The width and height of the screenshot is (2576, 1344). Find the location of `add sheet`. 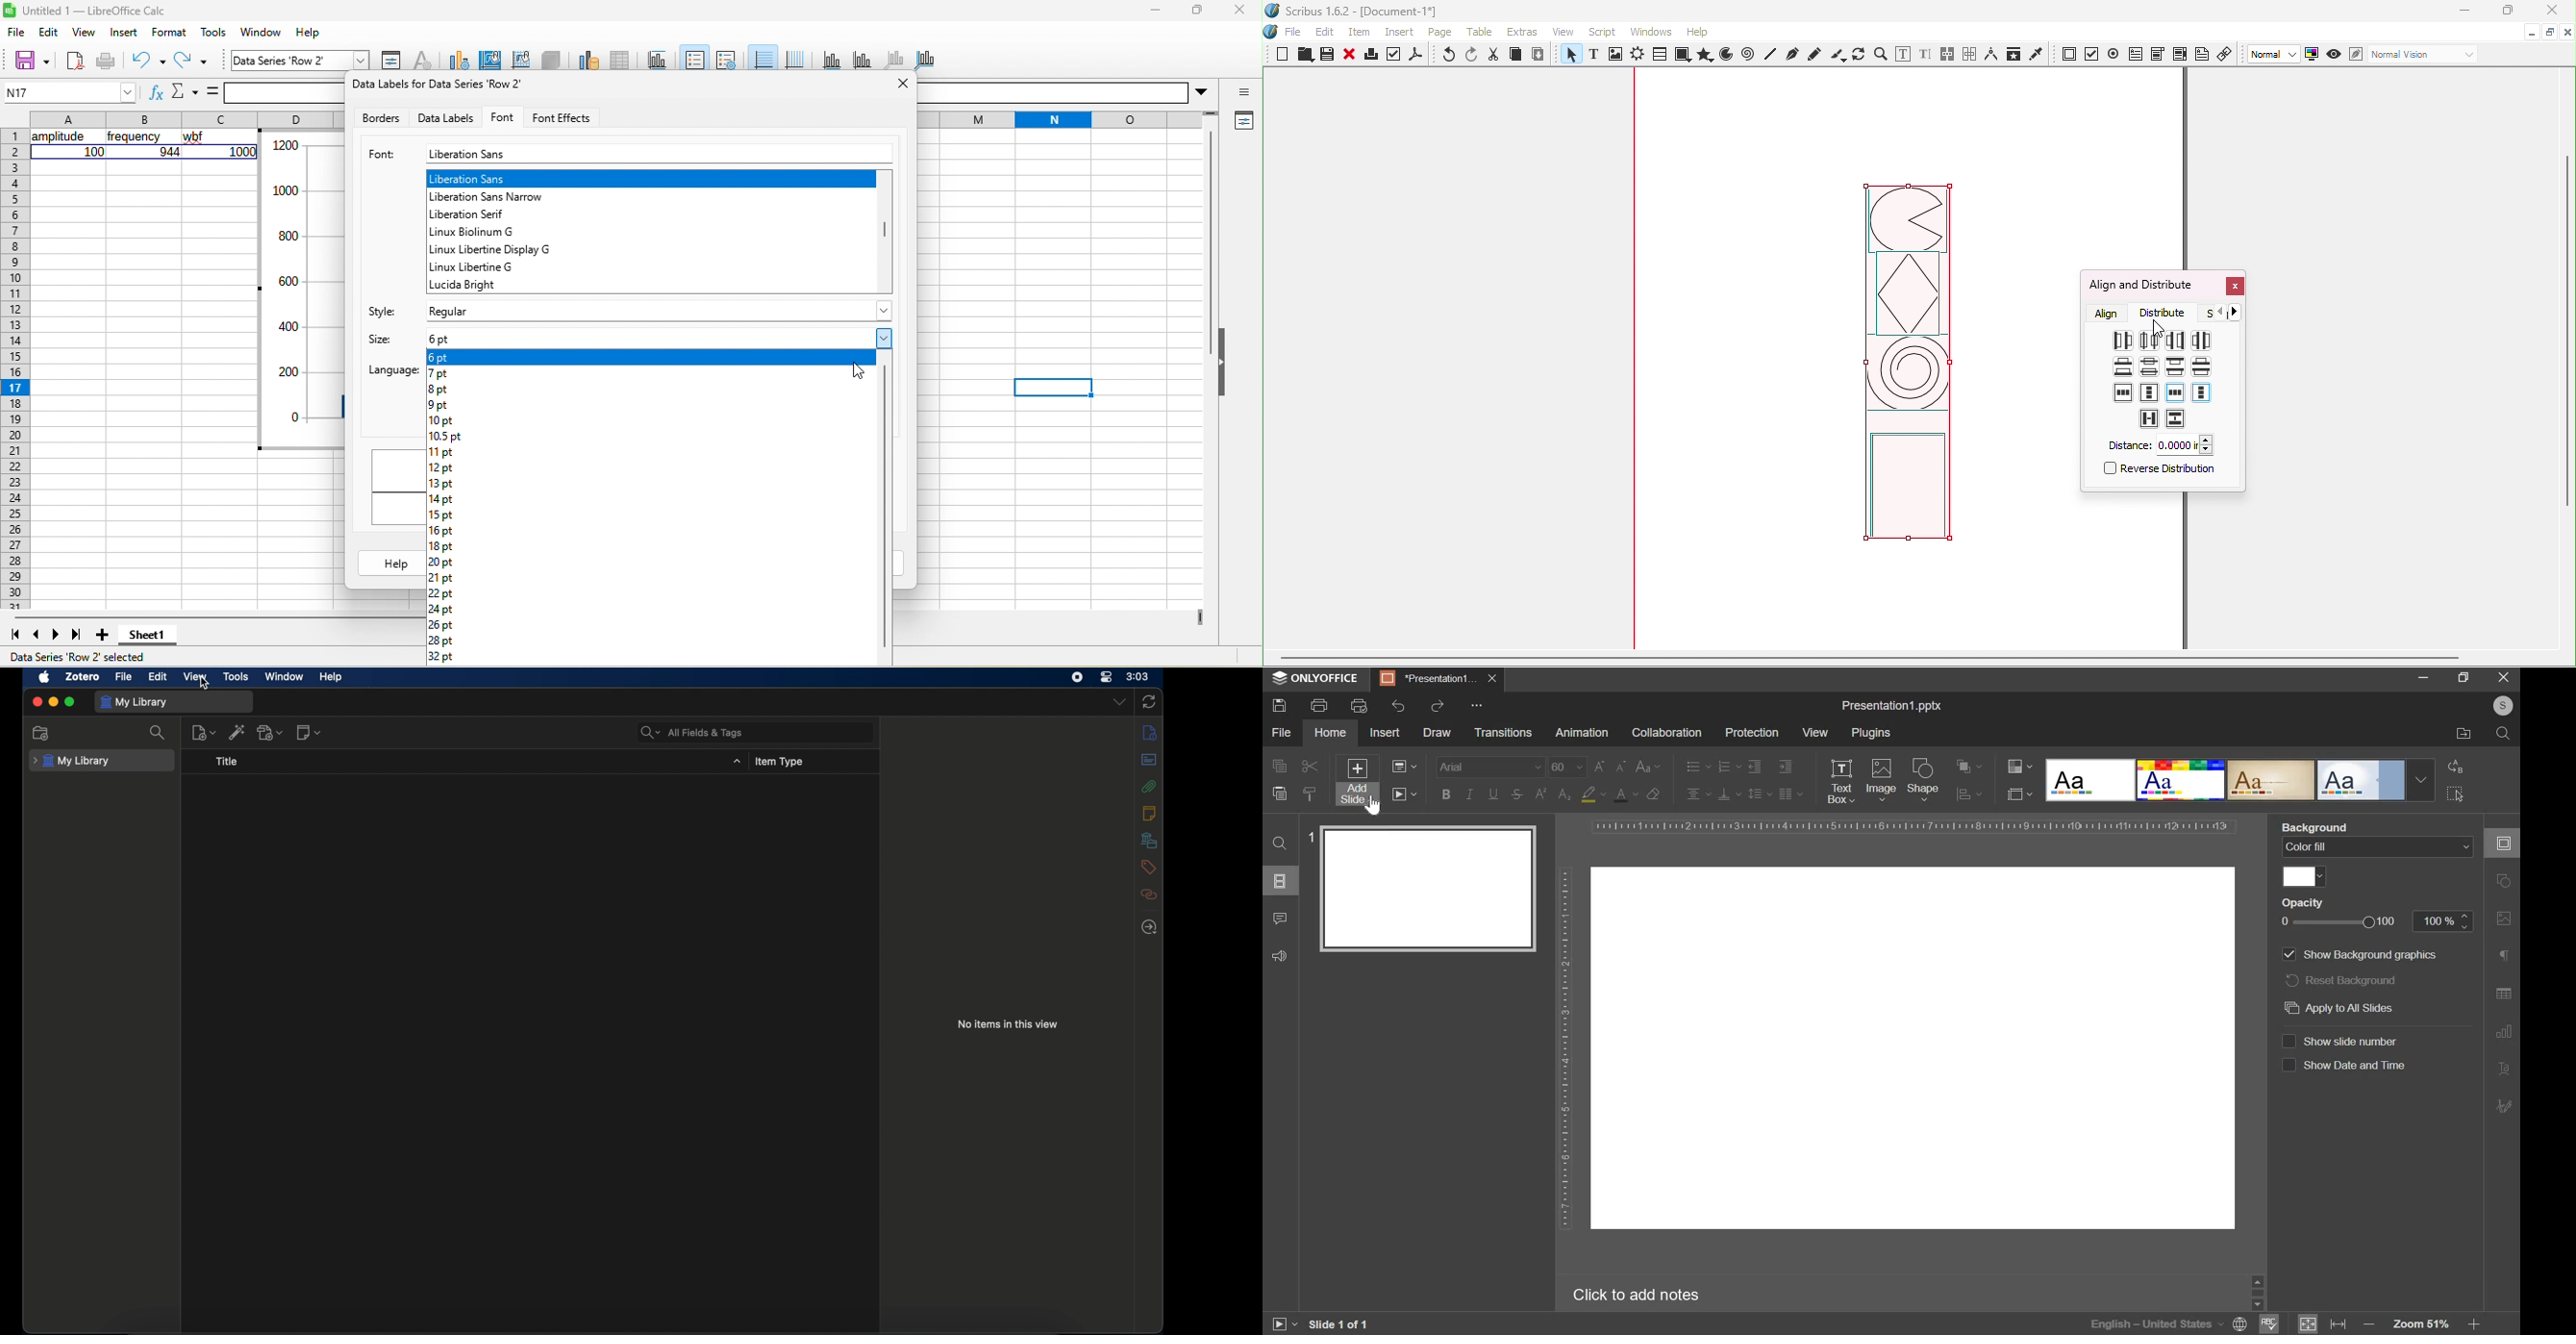

add sheet is located at coordinates (104, 638).